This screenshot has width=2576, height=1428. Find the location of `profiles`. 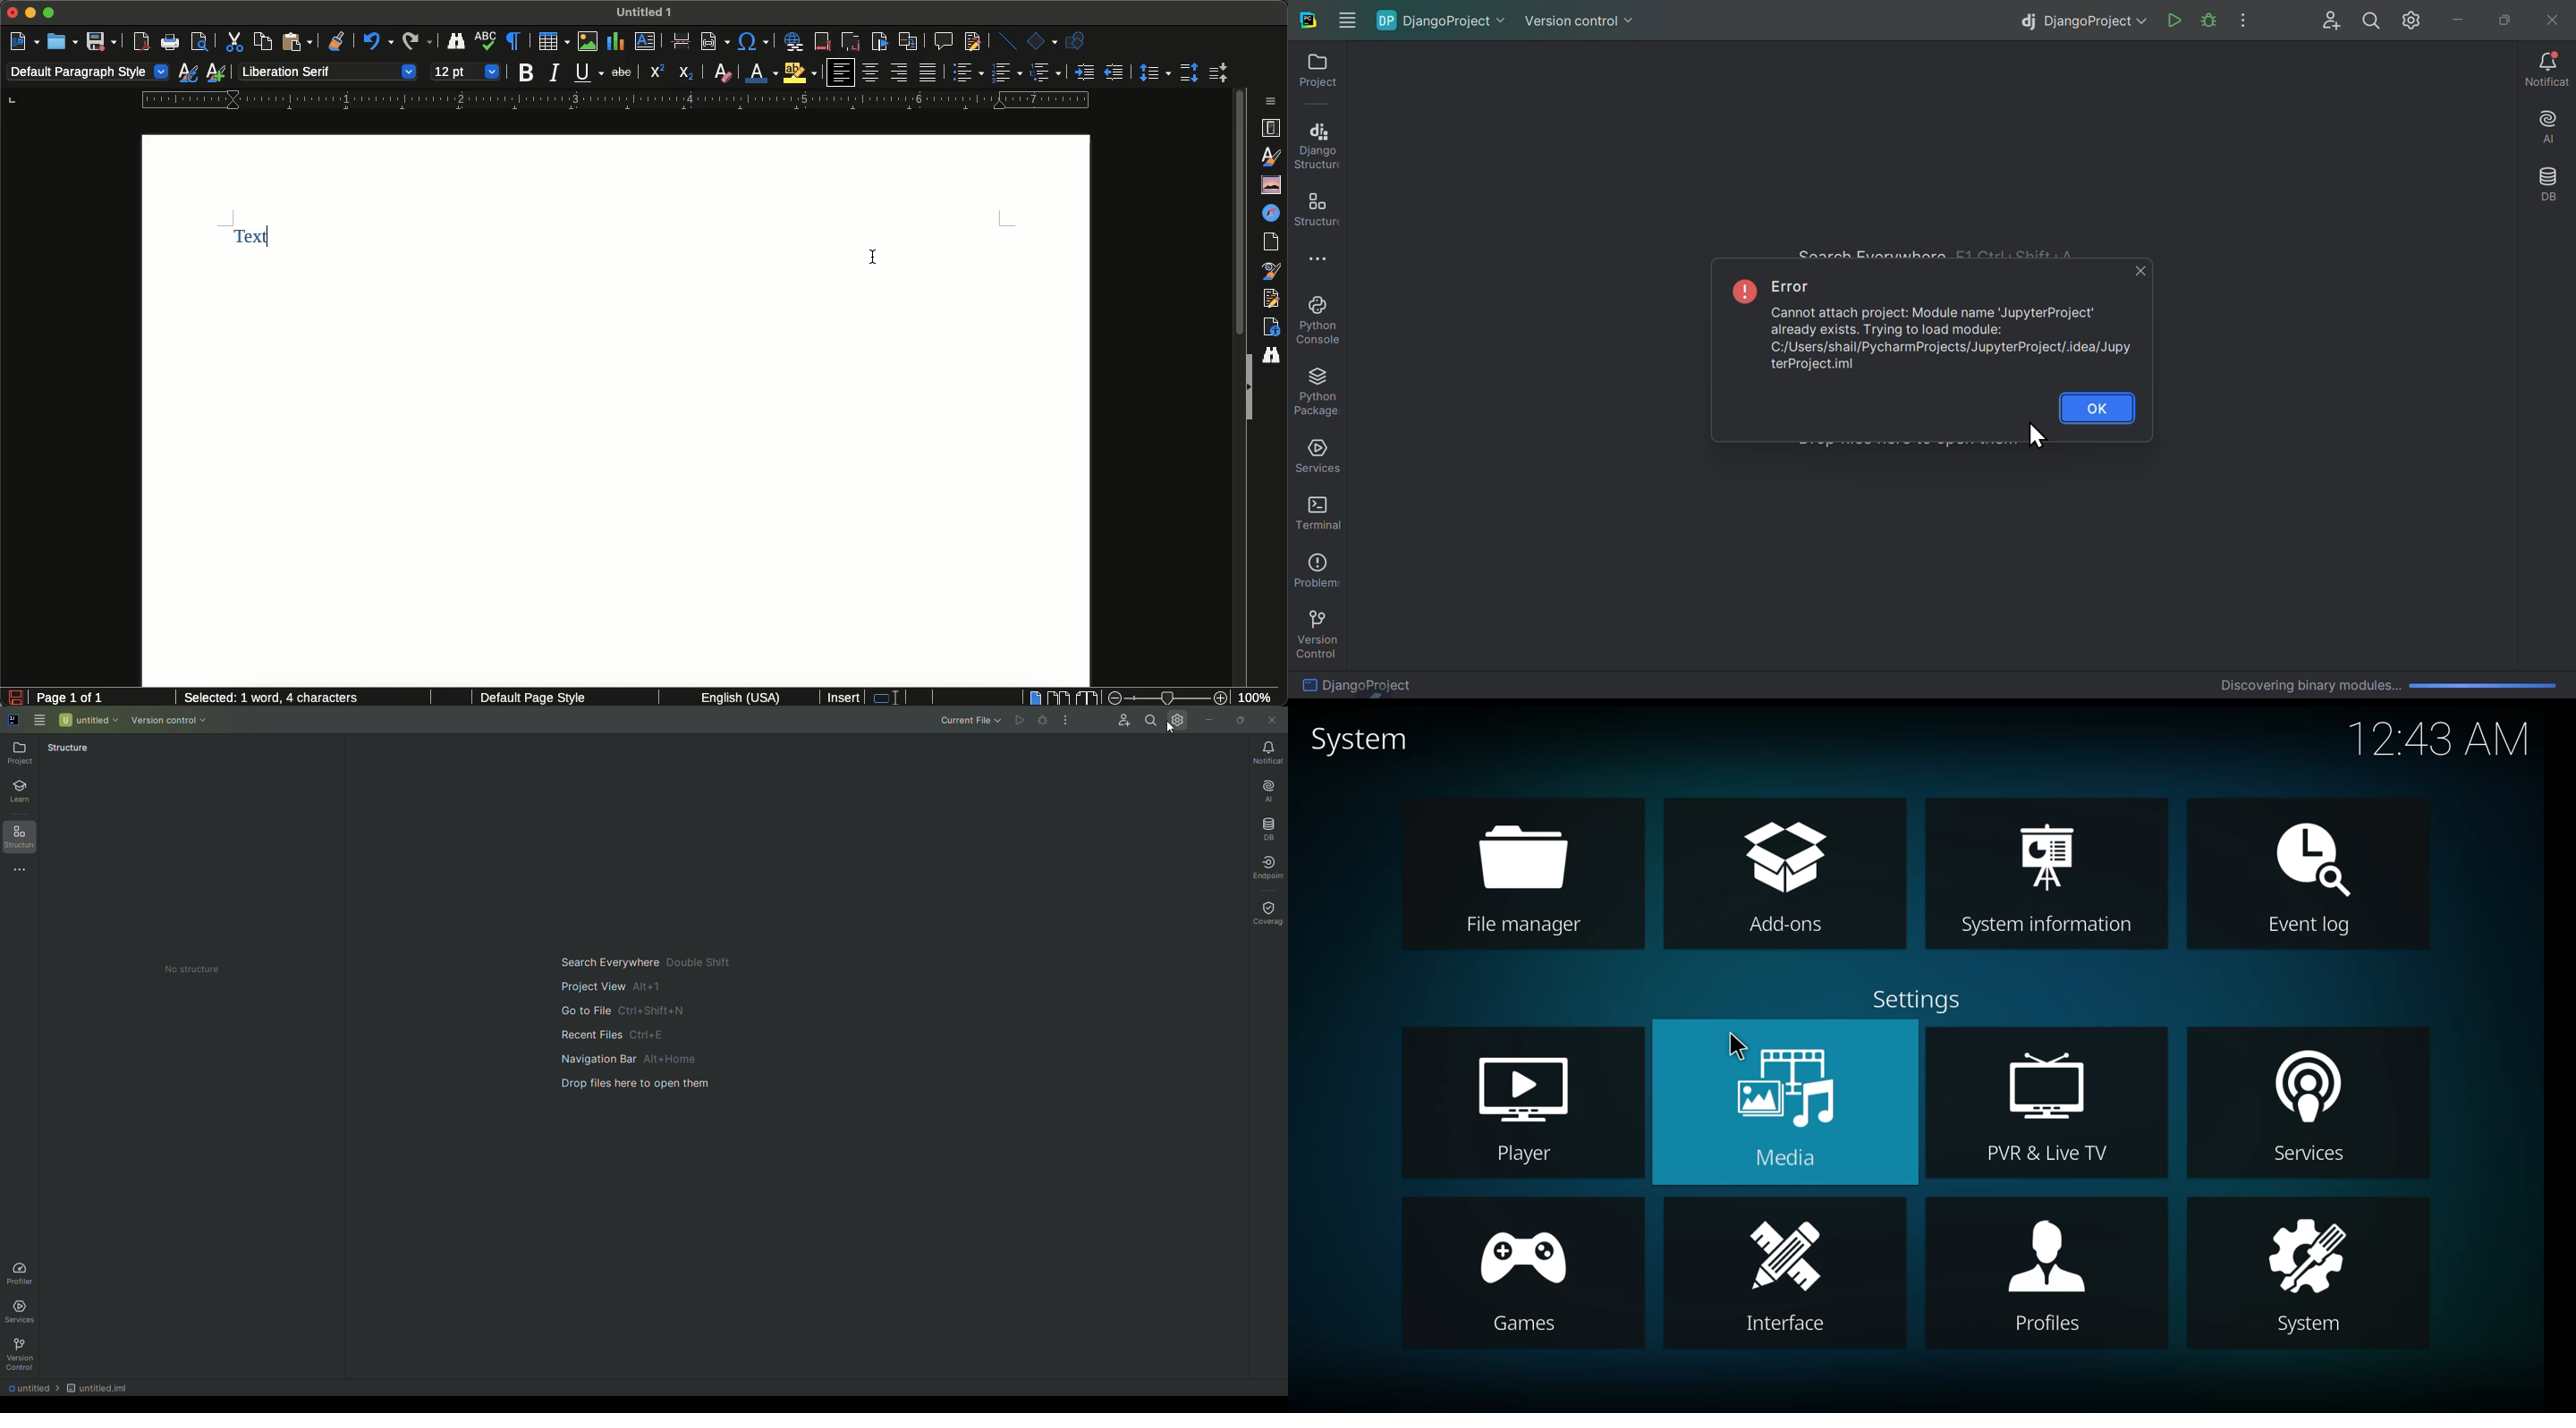

profiles is located at coordinates (2044, 1276).